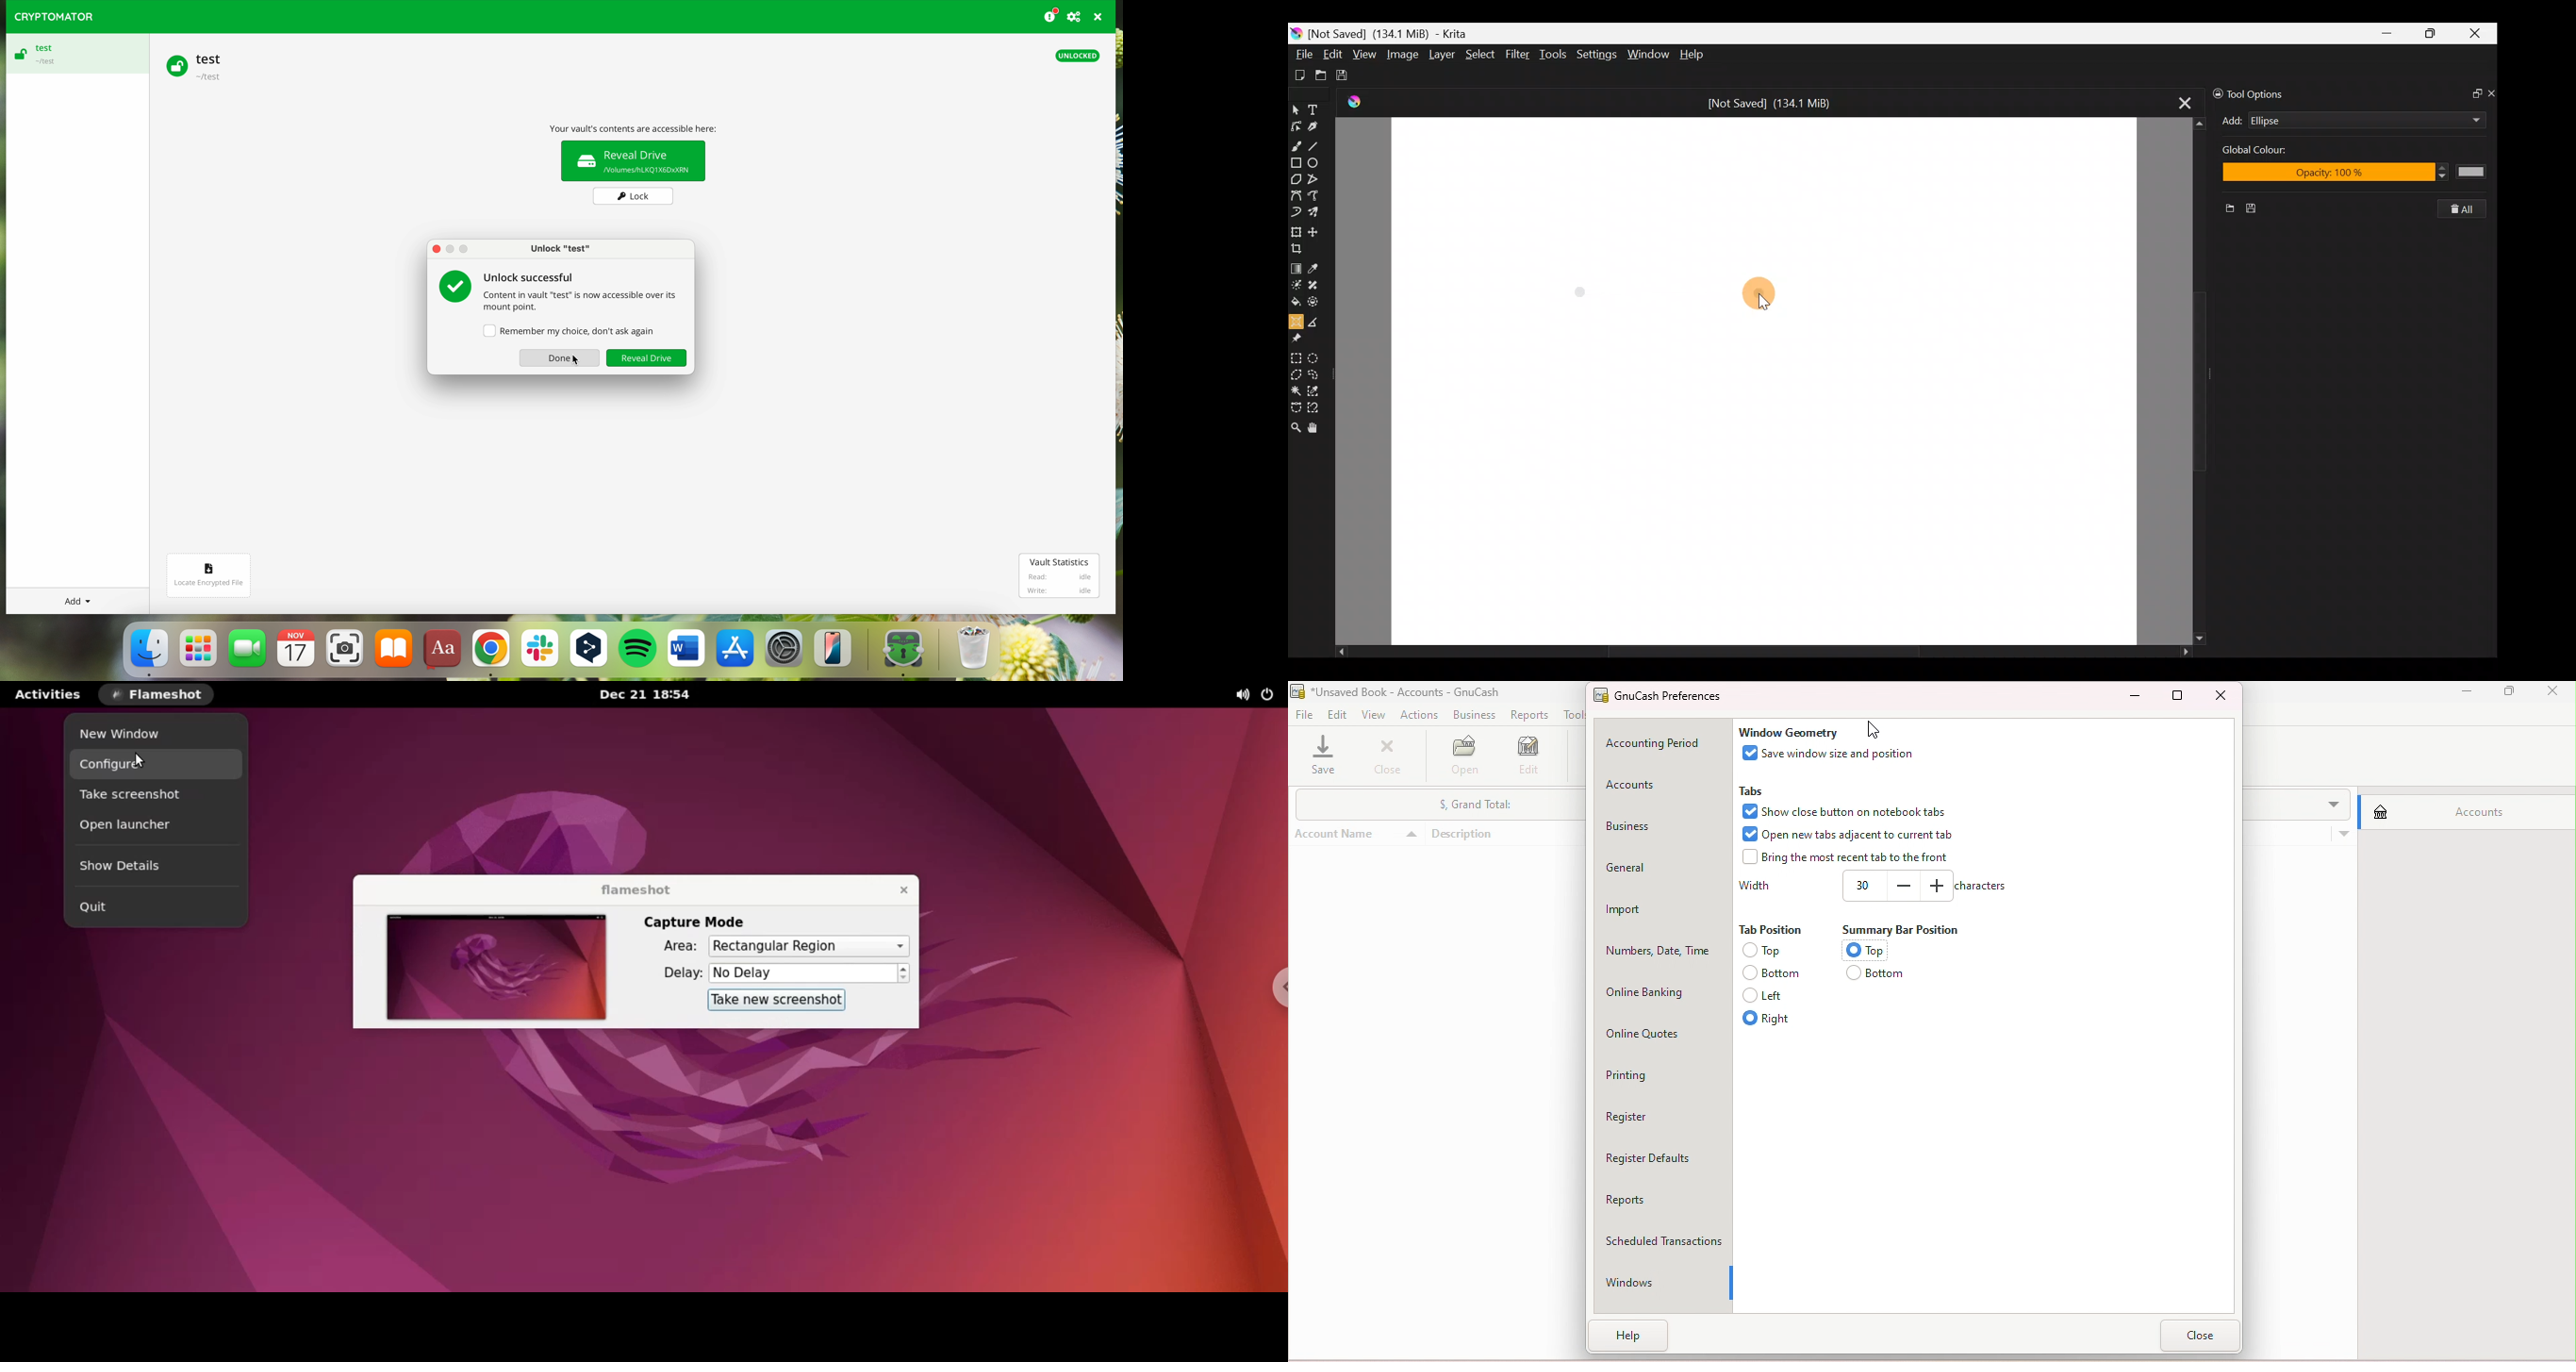 The height and width of the screenshot is (1372, 2576). What do you see at coordinates (1532, 757) in the screenshot?
I see `Edit` at bounding box center [1532, 757].